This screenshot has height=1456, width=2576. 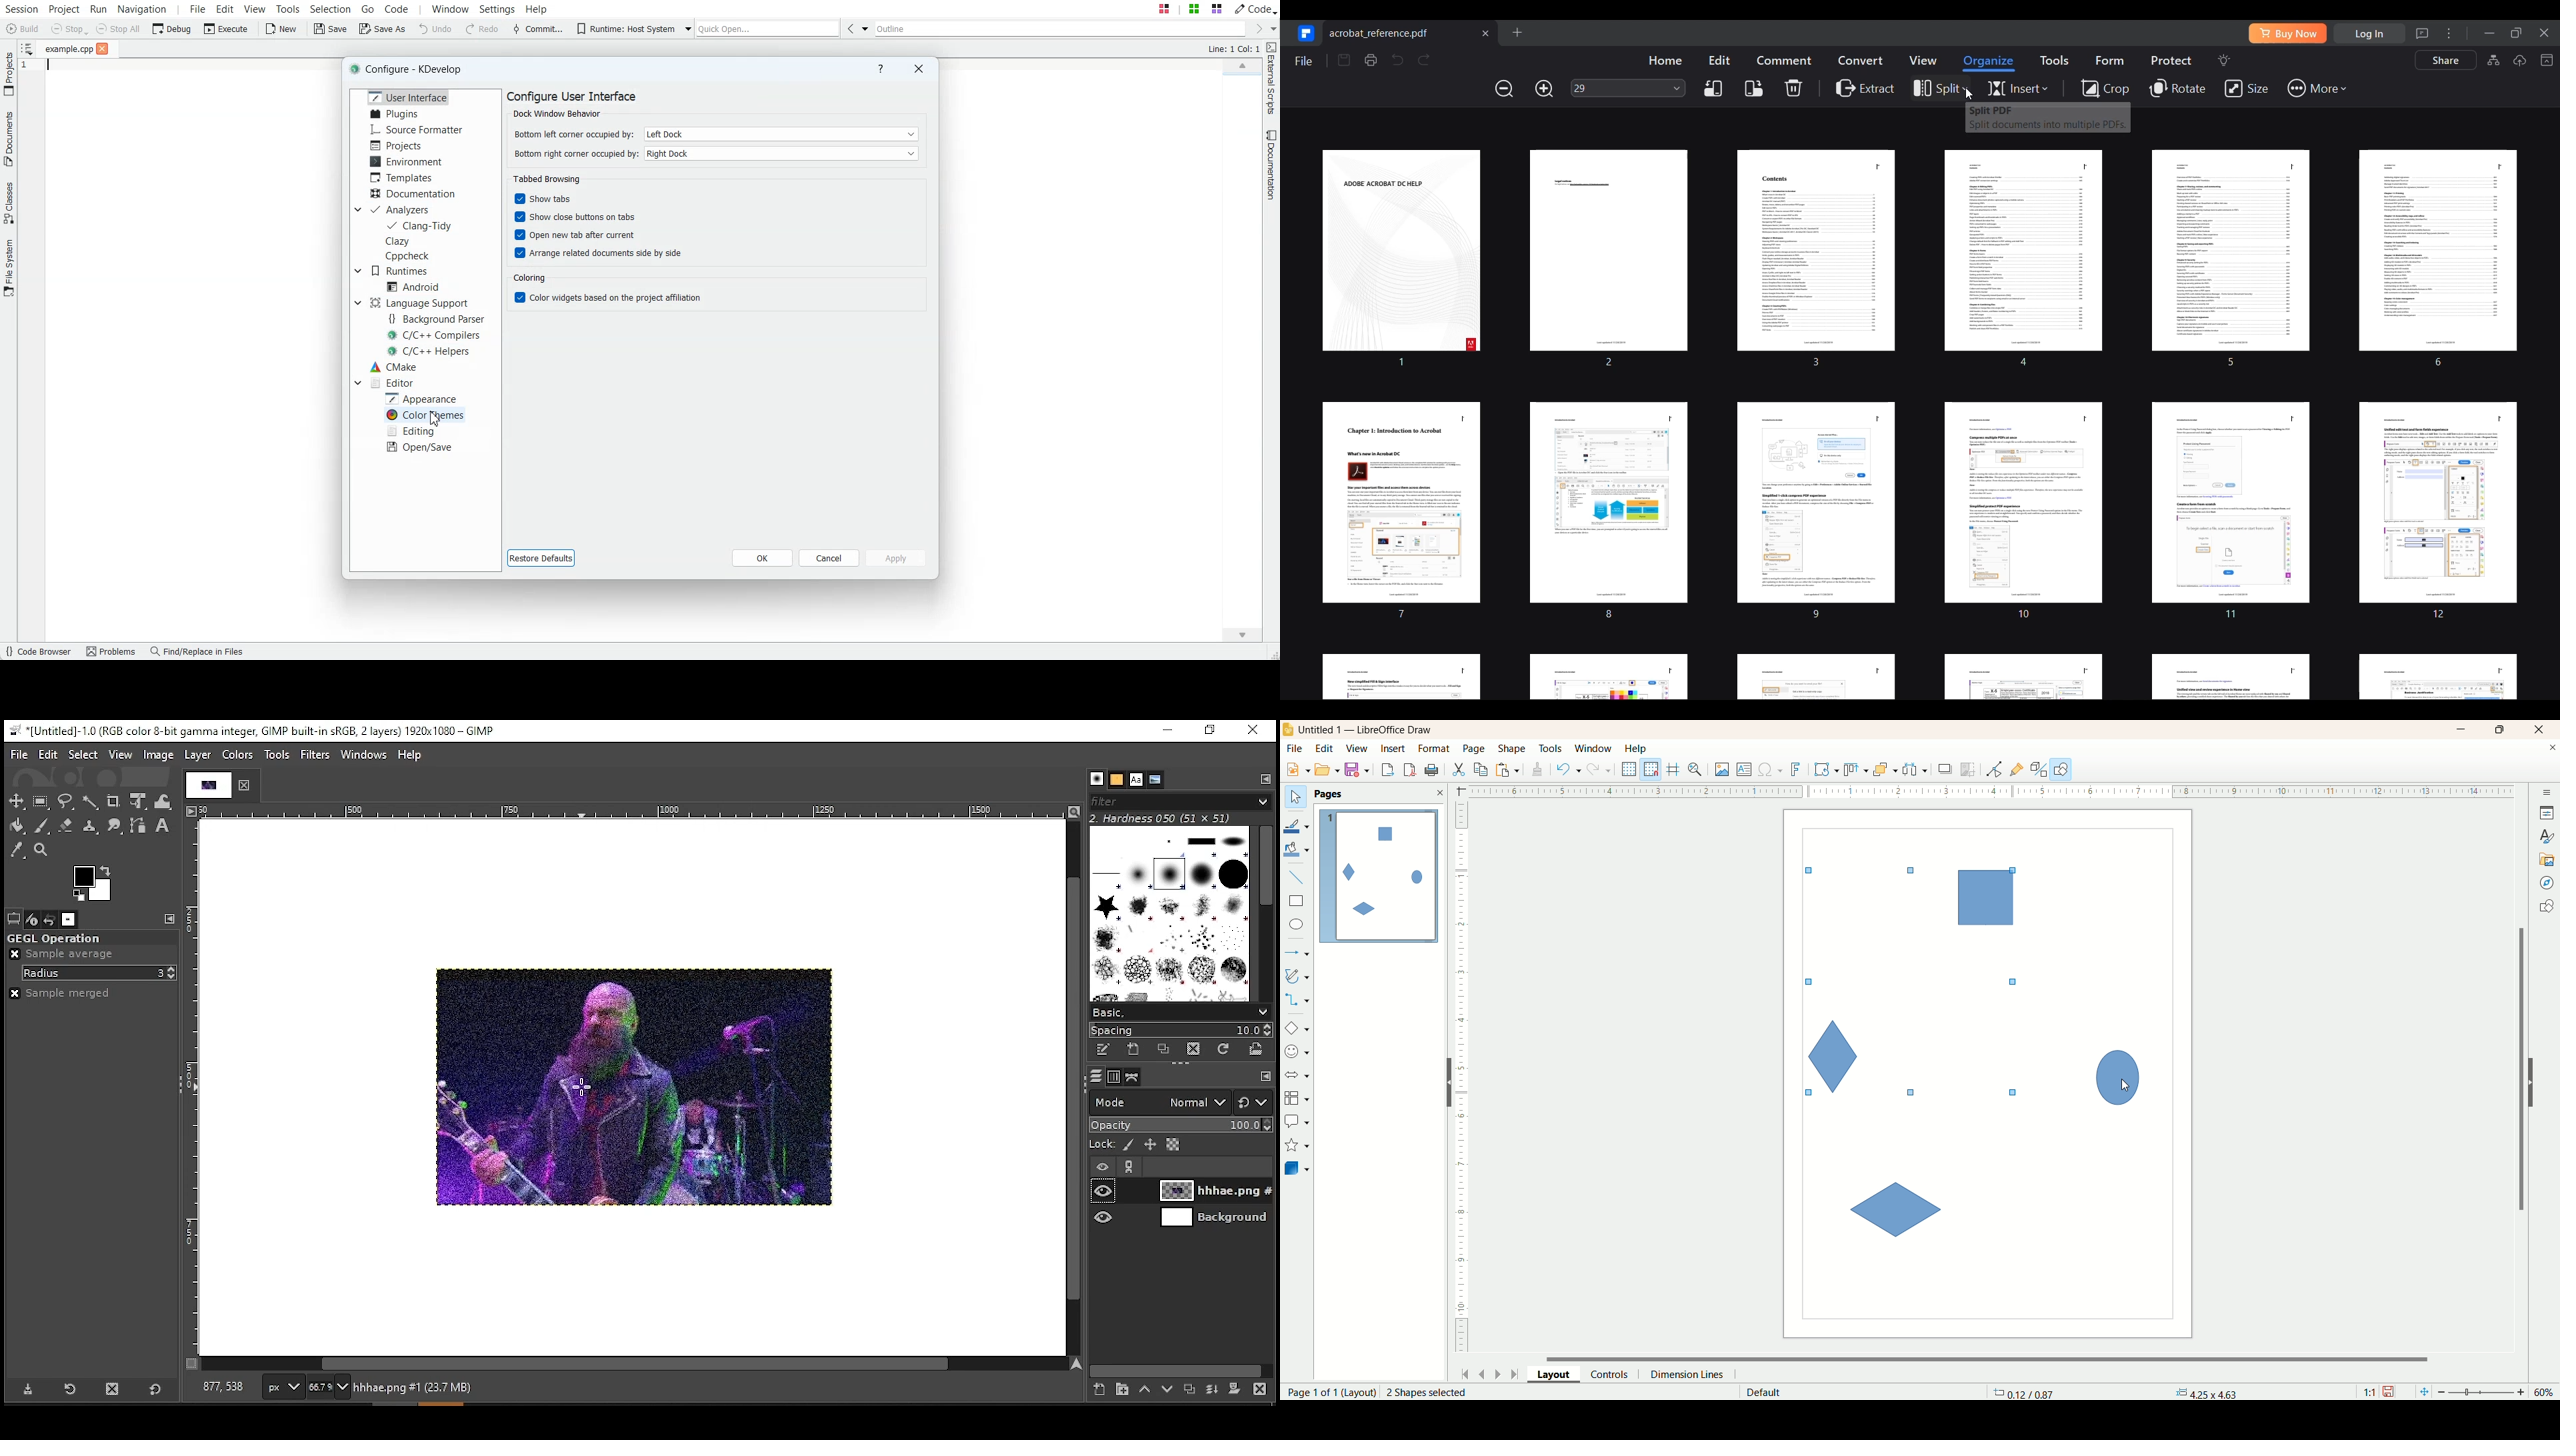 What do you see at coordinates (68, 1388) in the screenshot?
I see `restore tool preset` at bounding box center [68, 1388].